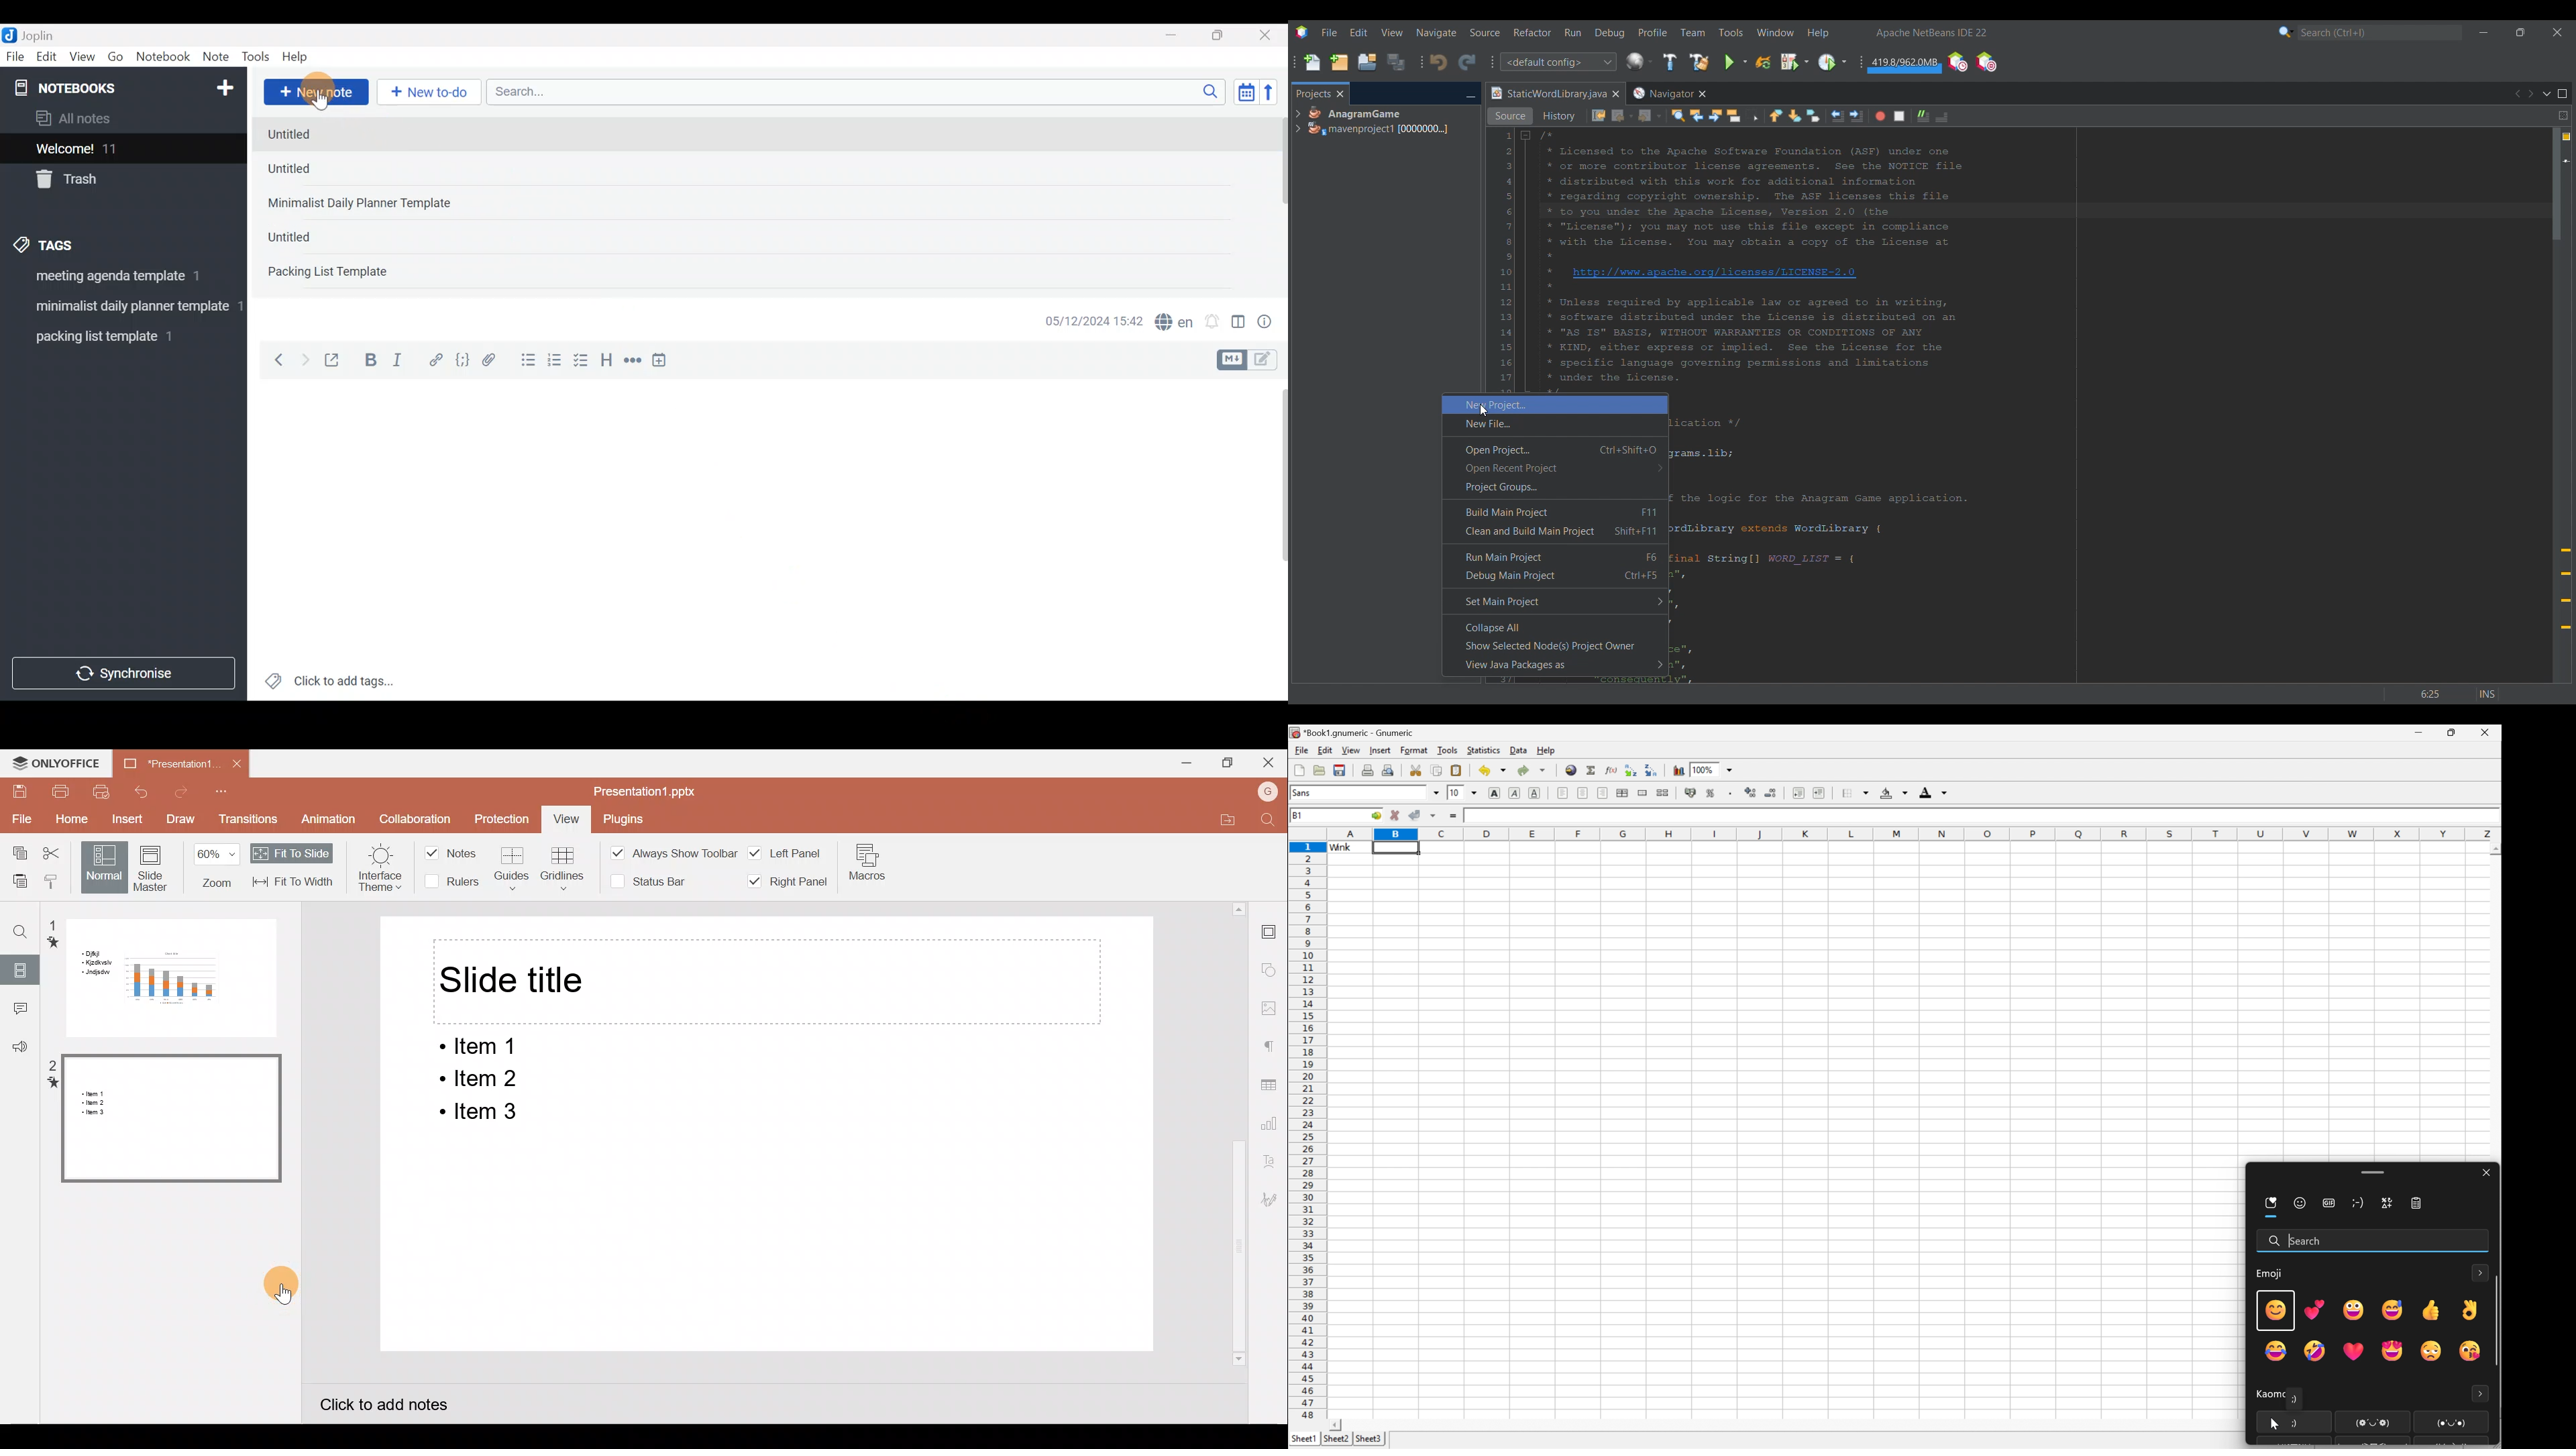 This screenshot has width=2576, height=1456. I want to click on Tools, so click(256, 58).